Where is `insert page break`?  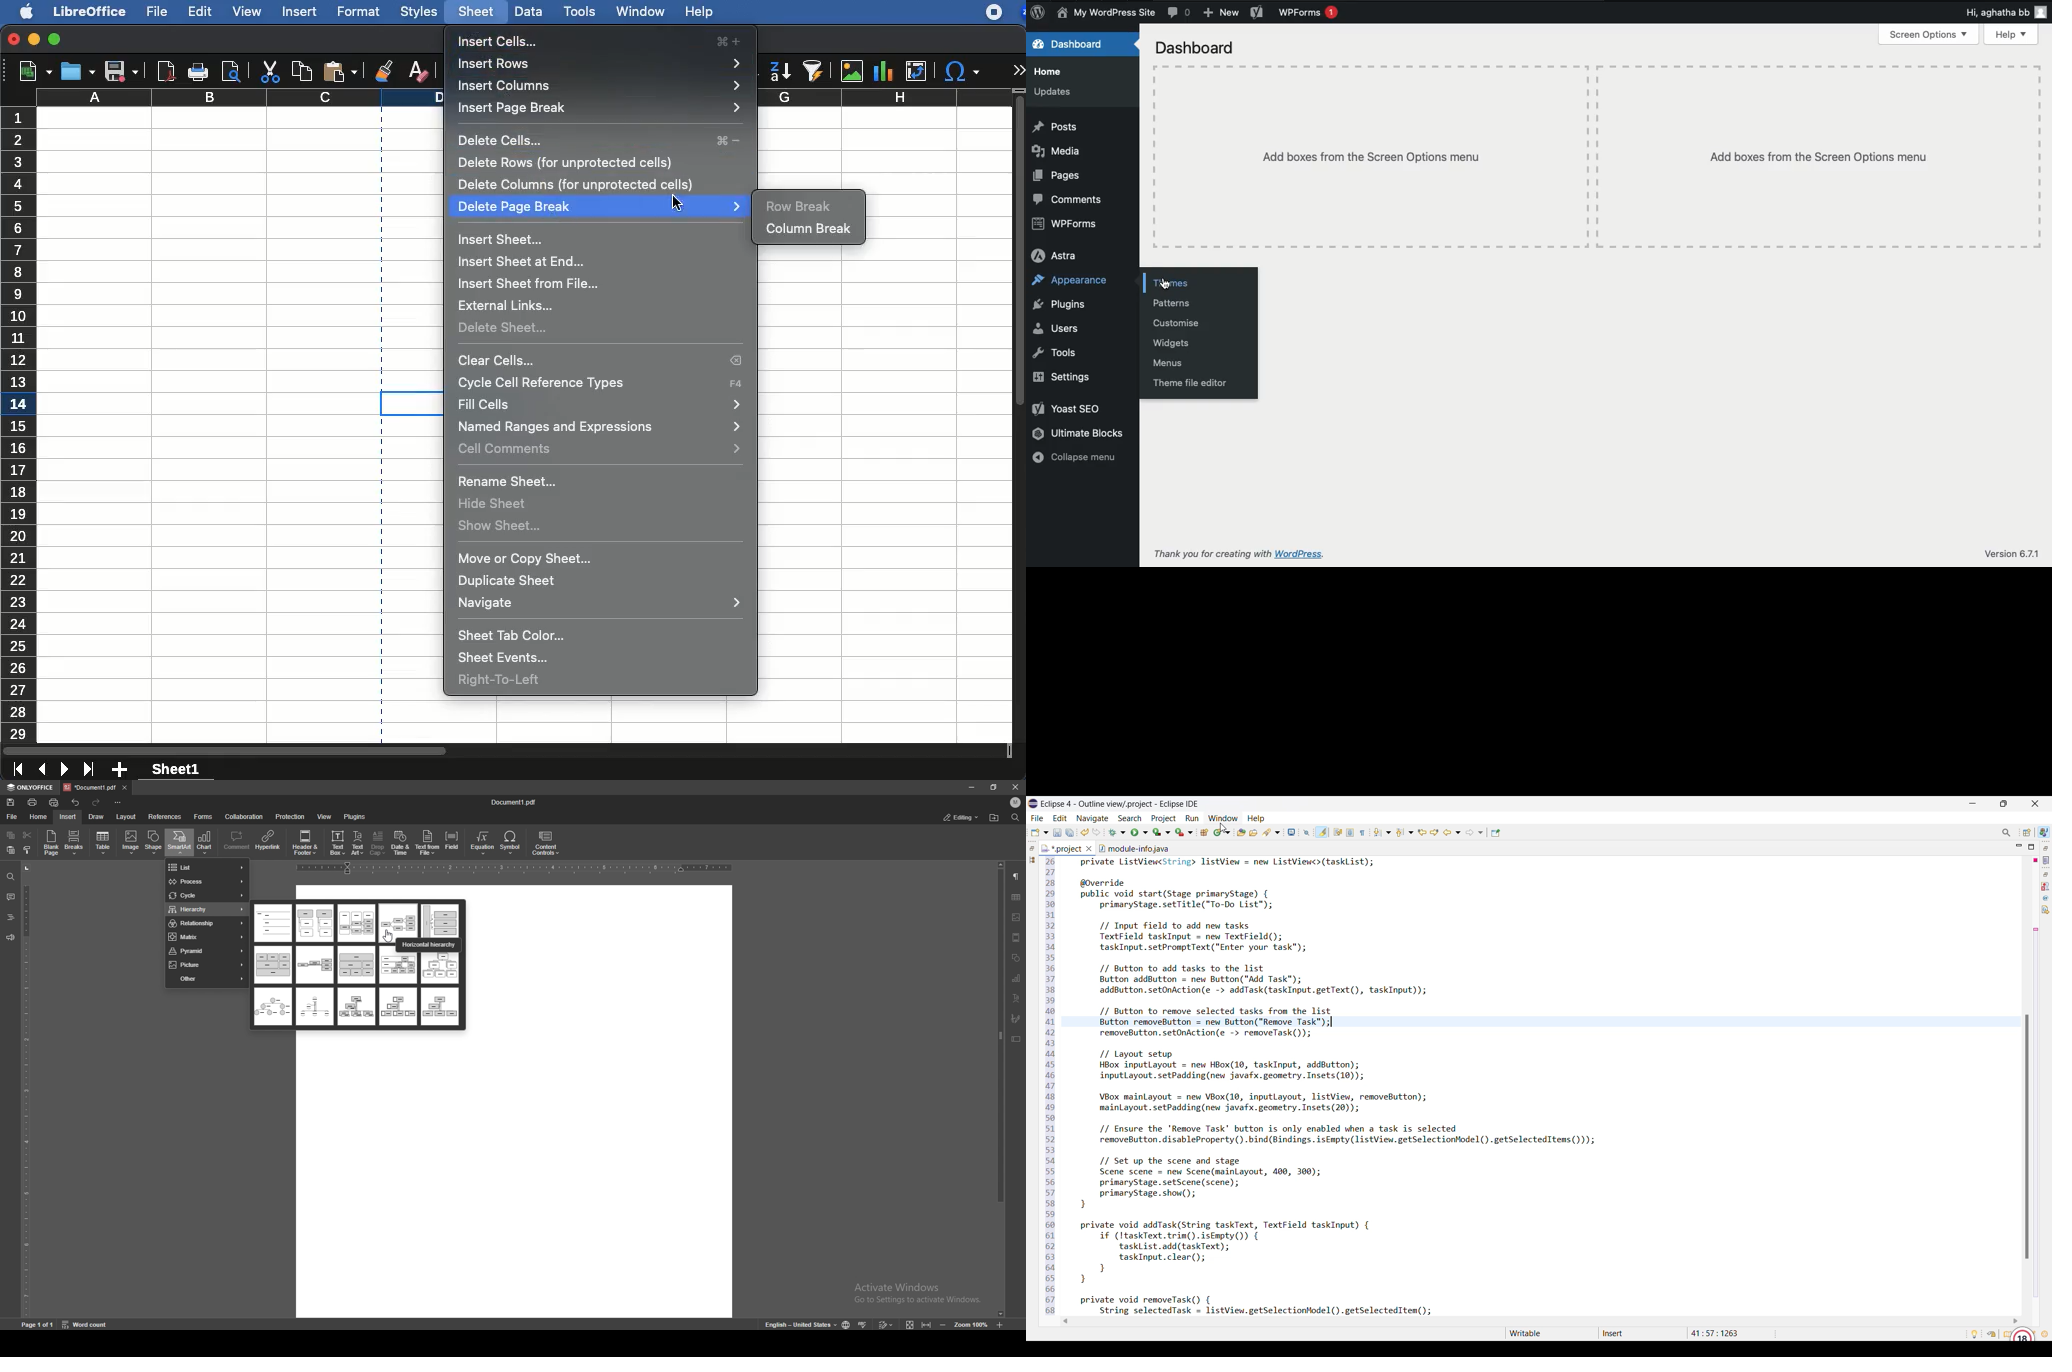 insert page break is located at coordinates (600, 109).